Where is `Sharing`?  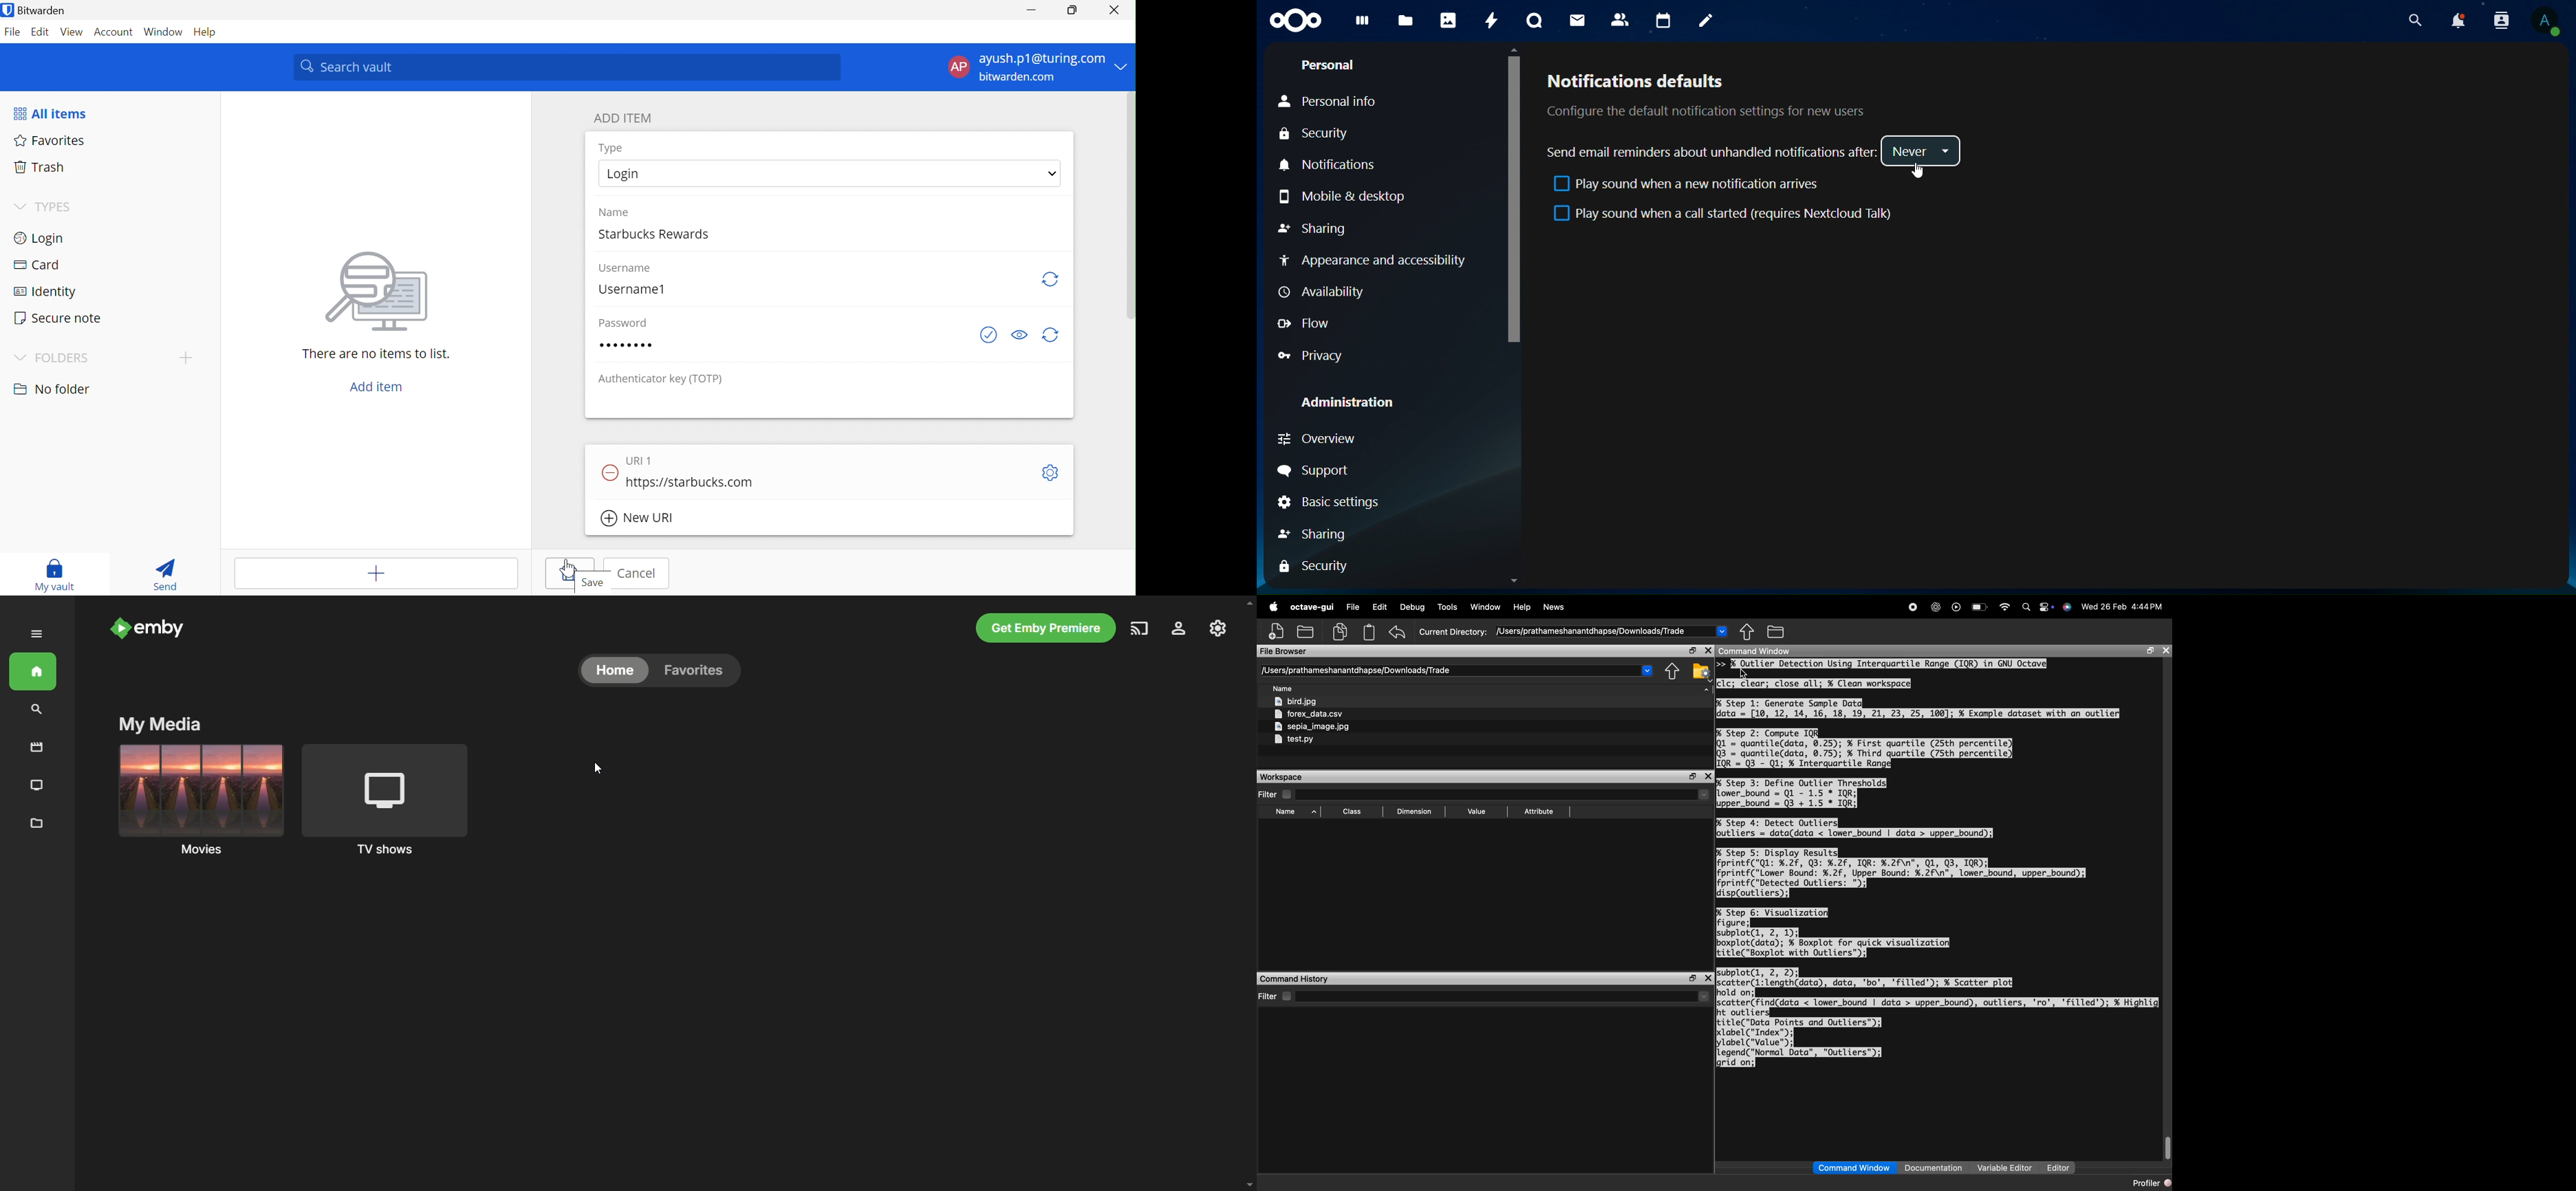 Sharing is located at coordinates (1314, 535).